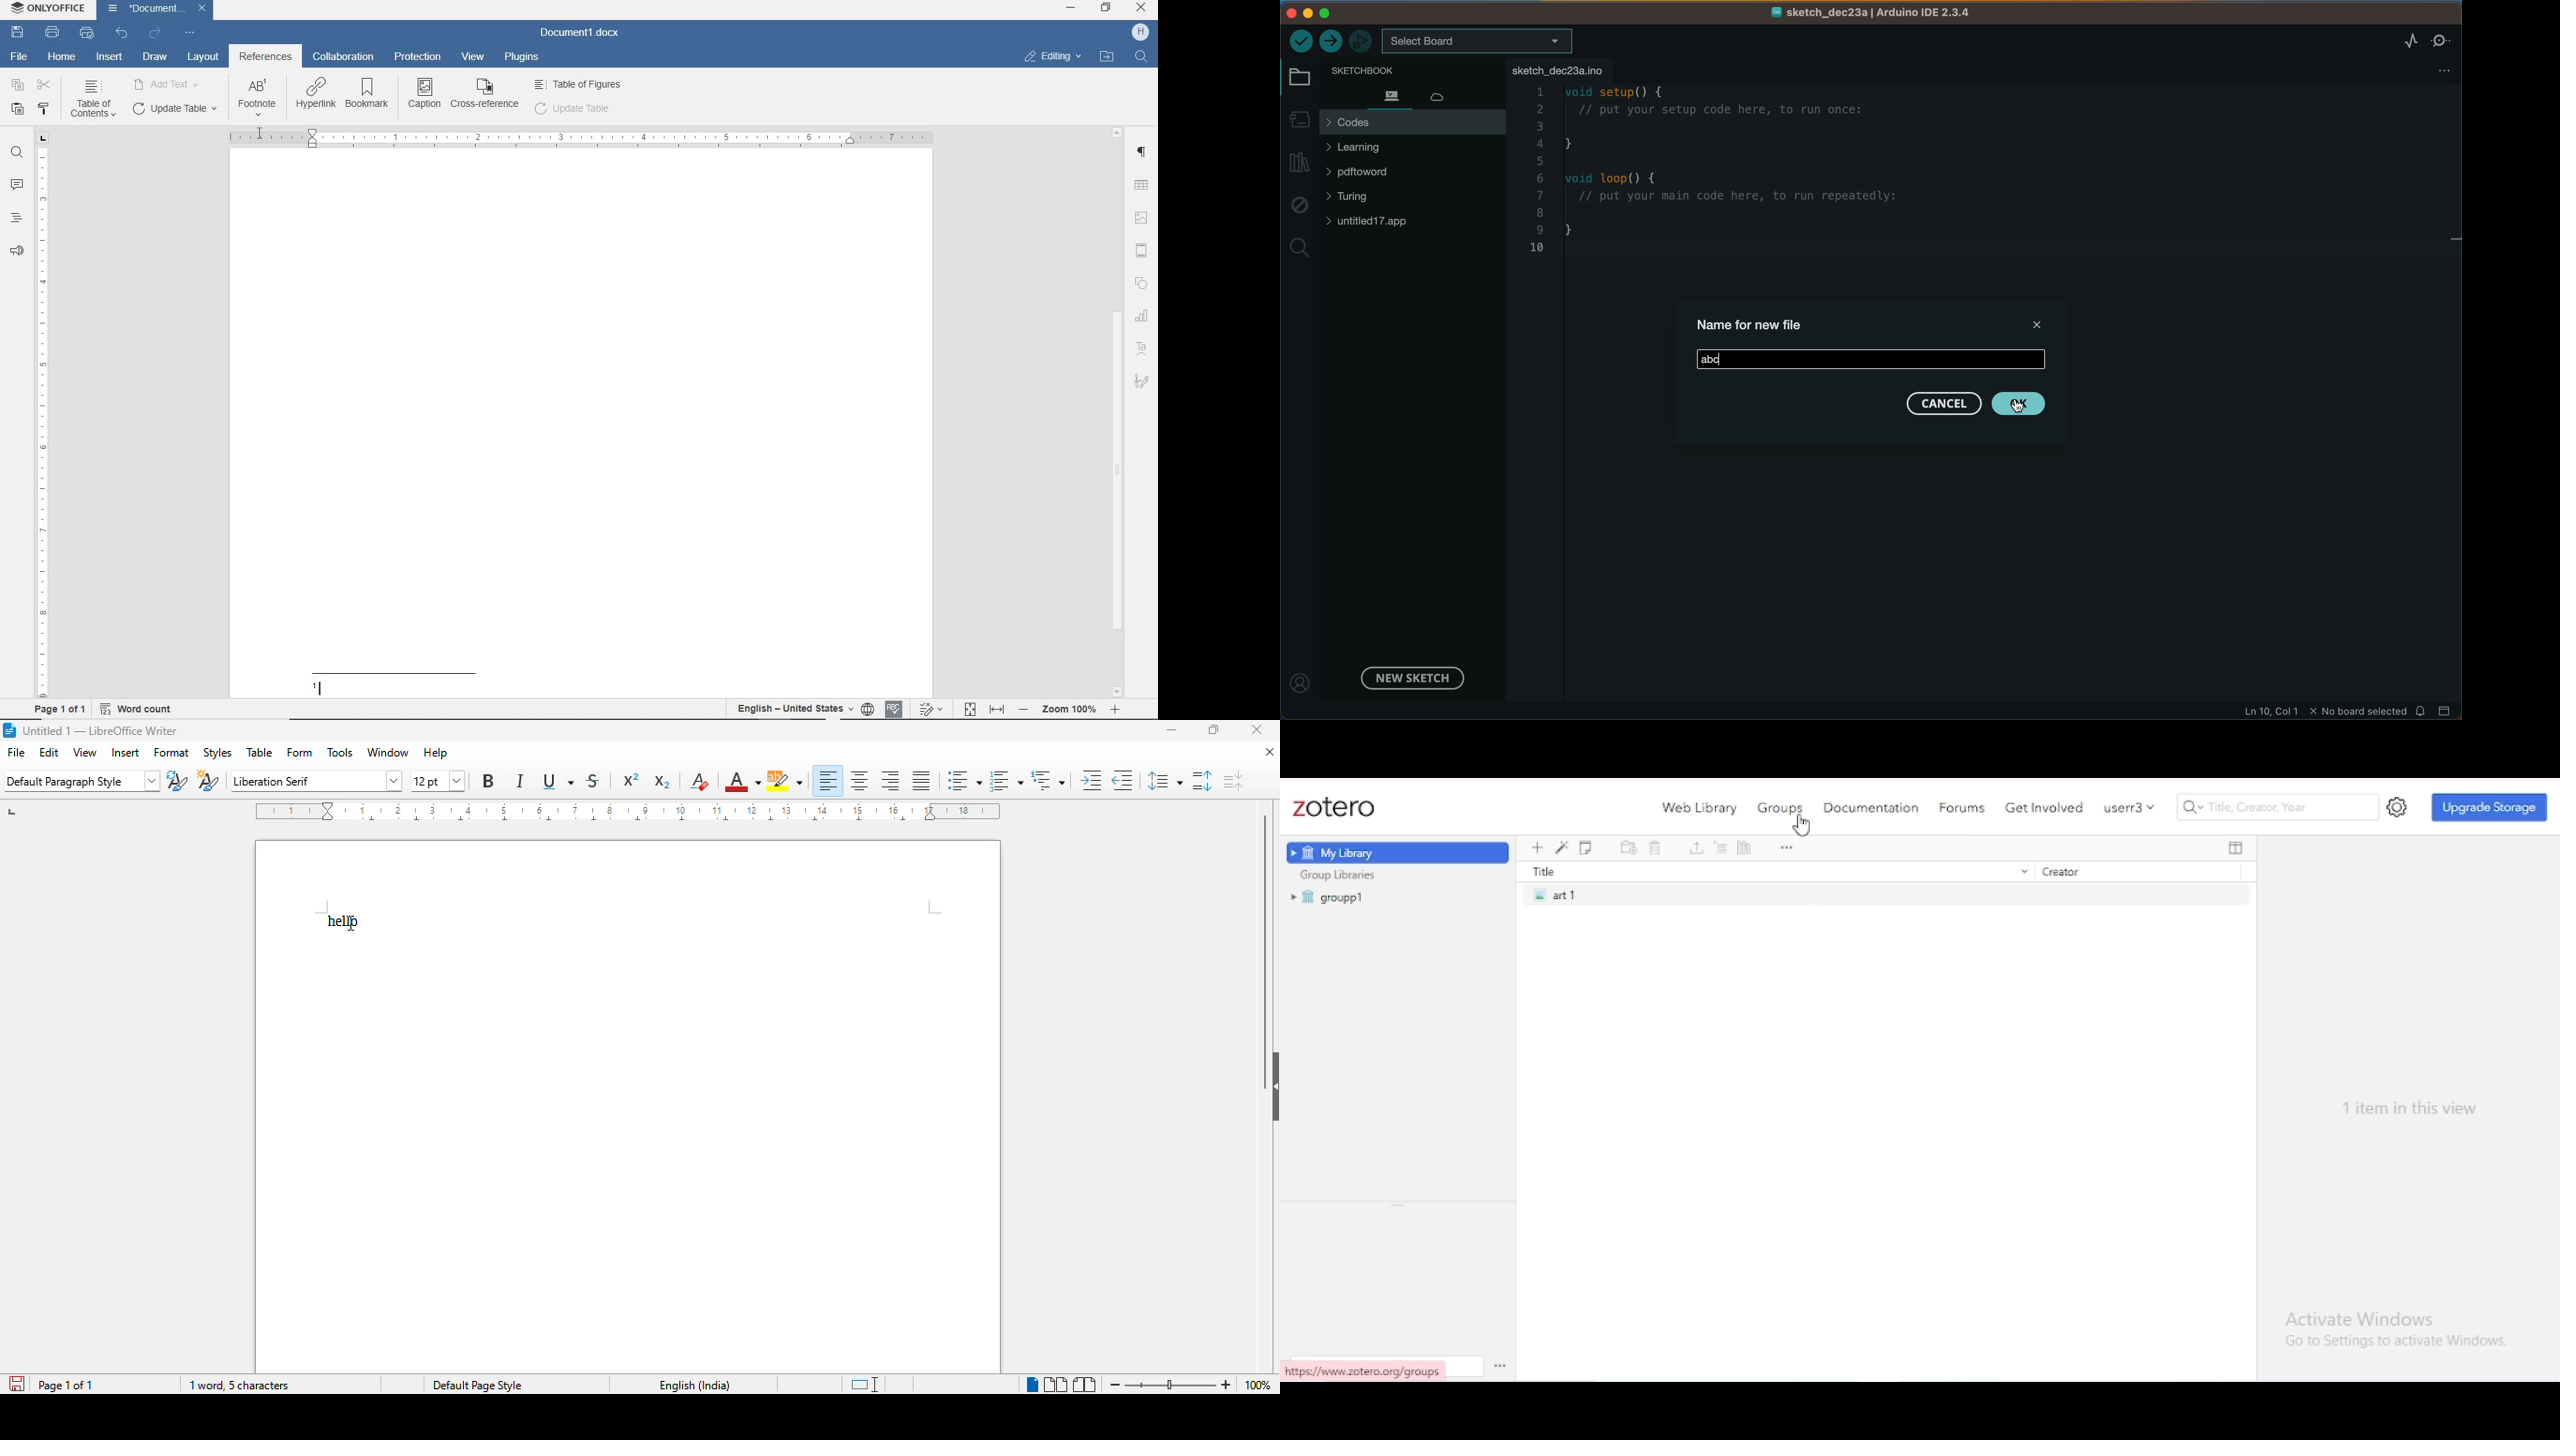  Describe the element at coordinates (1629, 849) in the screenshot. I see `add to collection` at that location.